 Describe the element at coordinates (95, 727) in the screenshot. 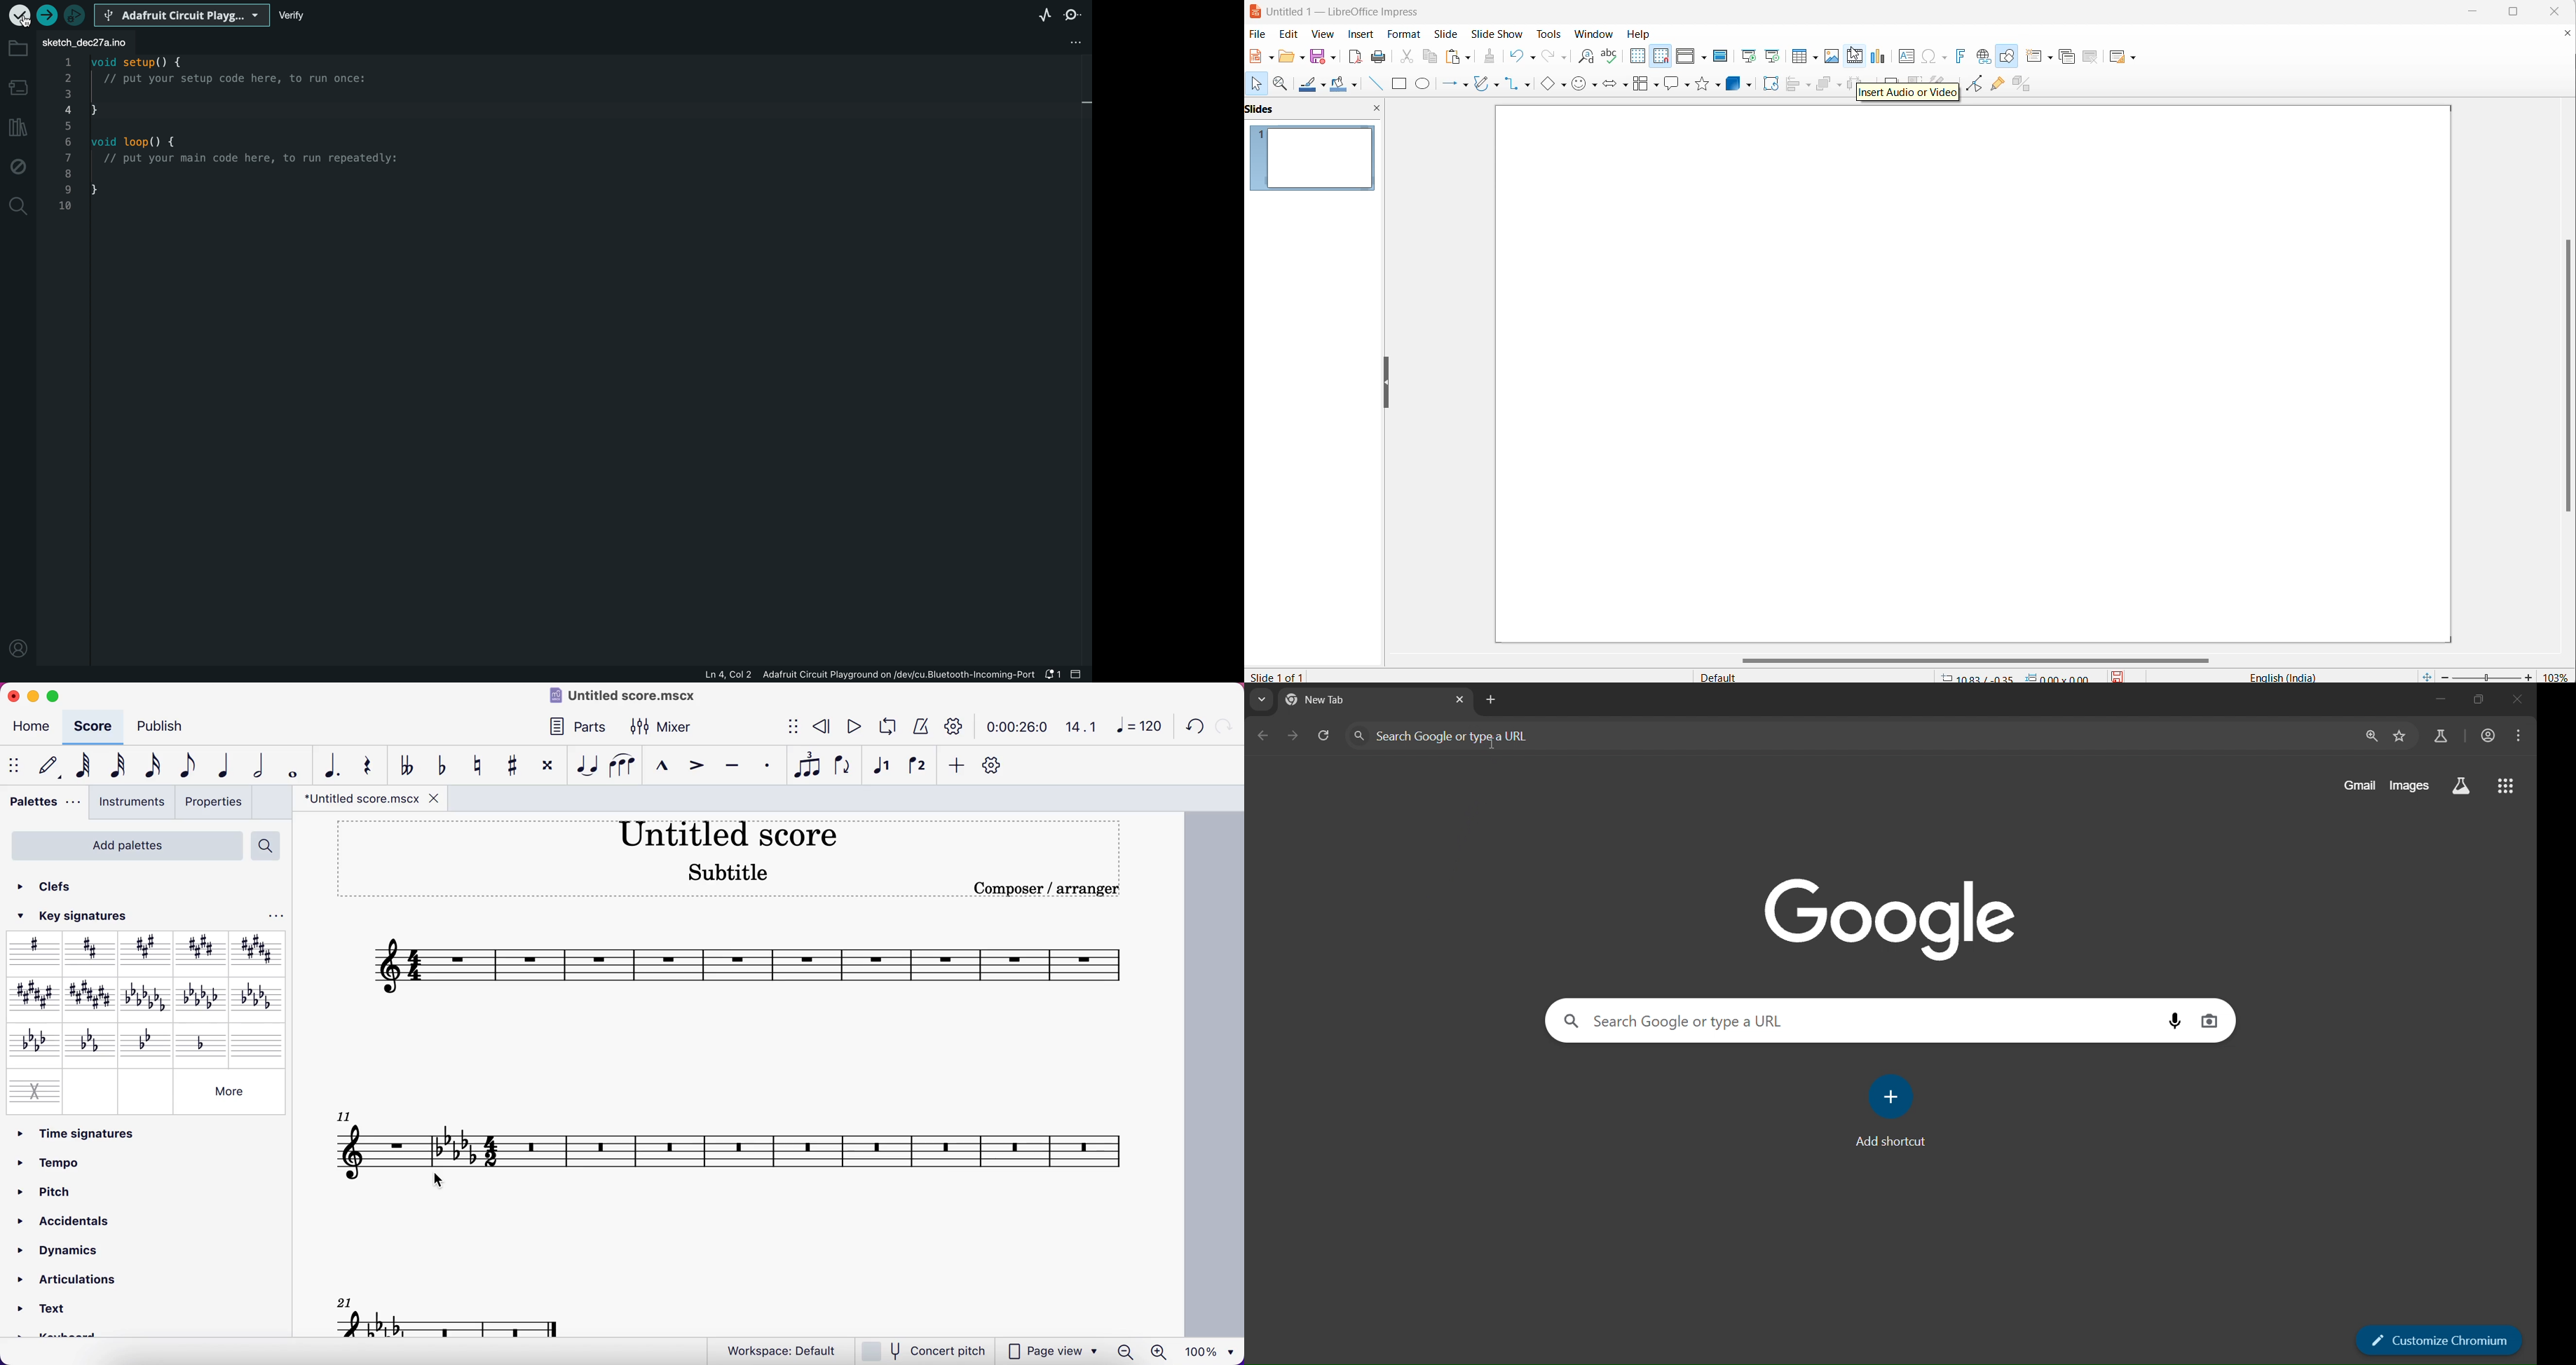

I see `score` at that location.